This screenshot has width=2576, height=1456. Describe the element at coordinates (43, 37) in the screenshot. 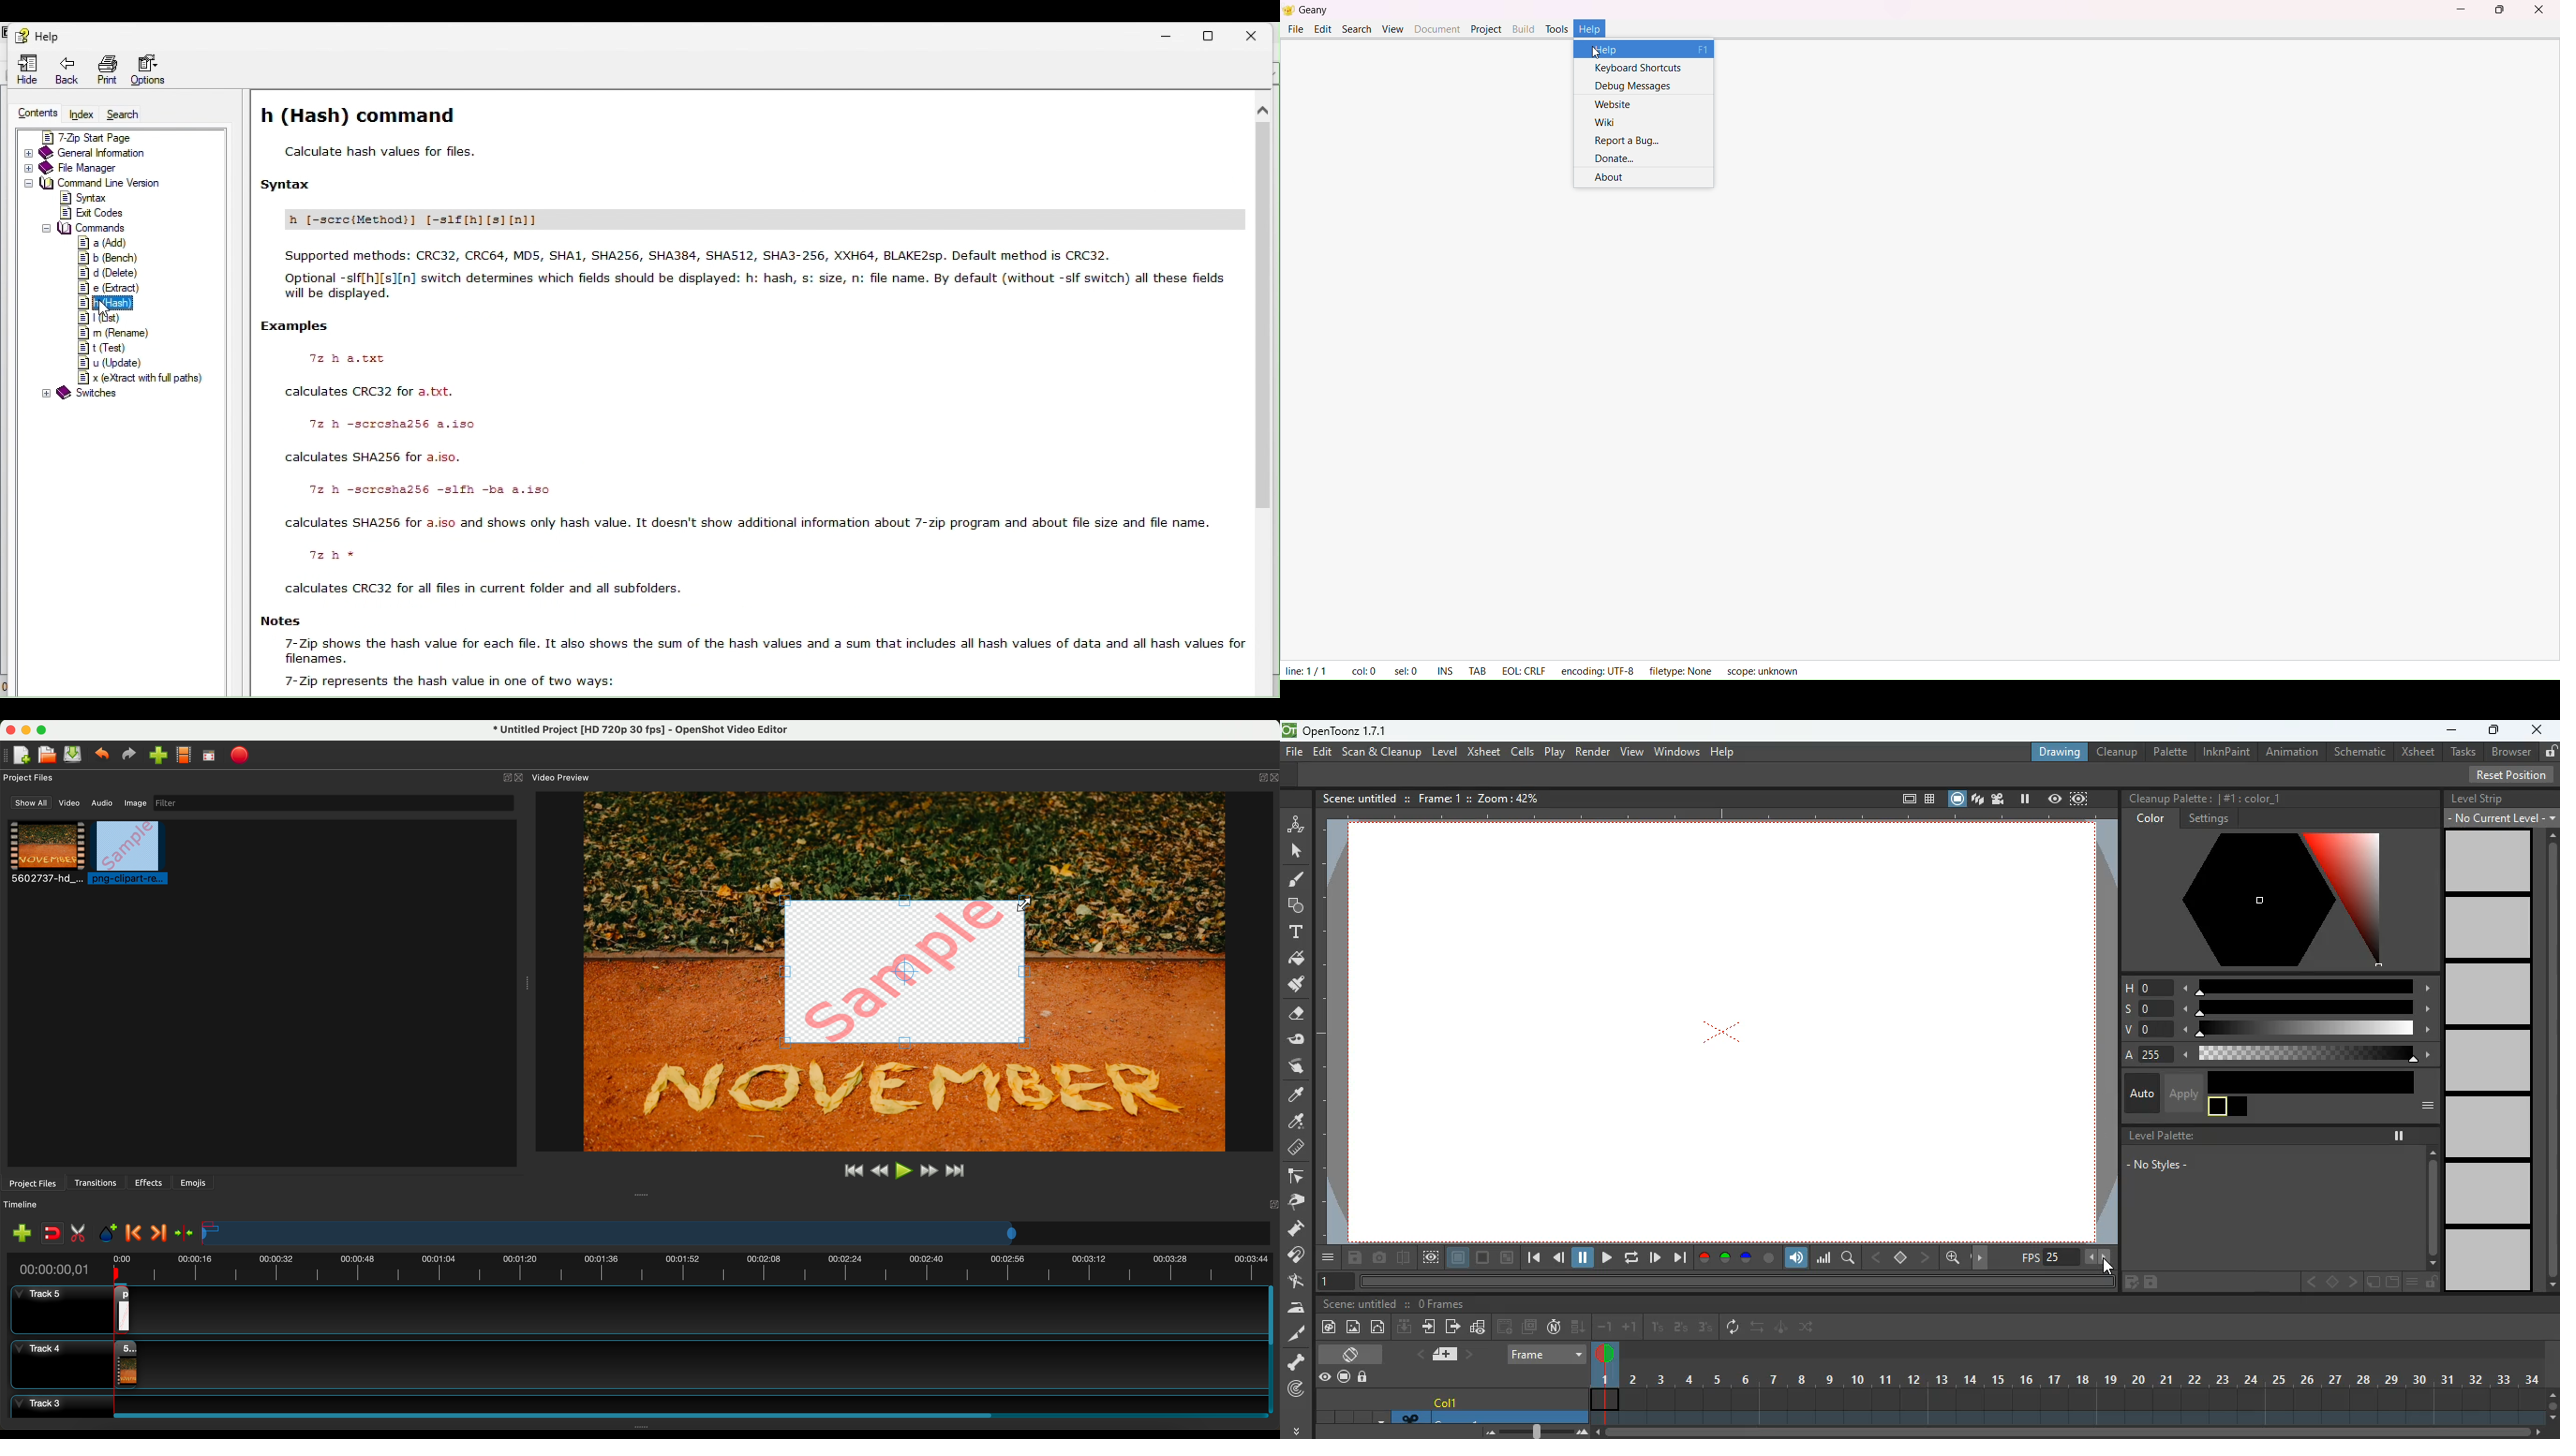

I see `Help ` at that location.